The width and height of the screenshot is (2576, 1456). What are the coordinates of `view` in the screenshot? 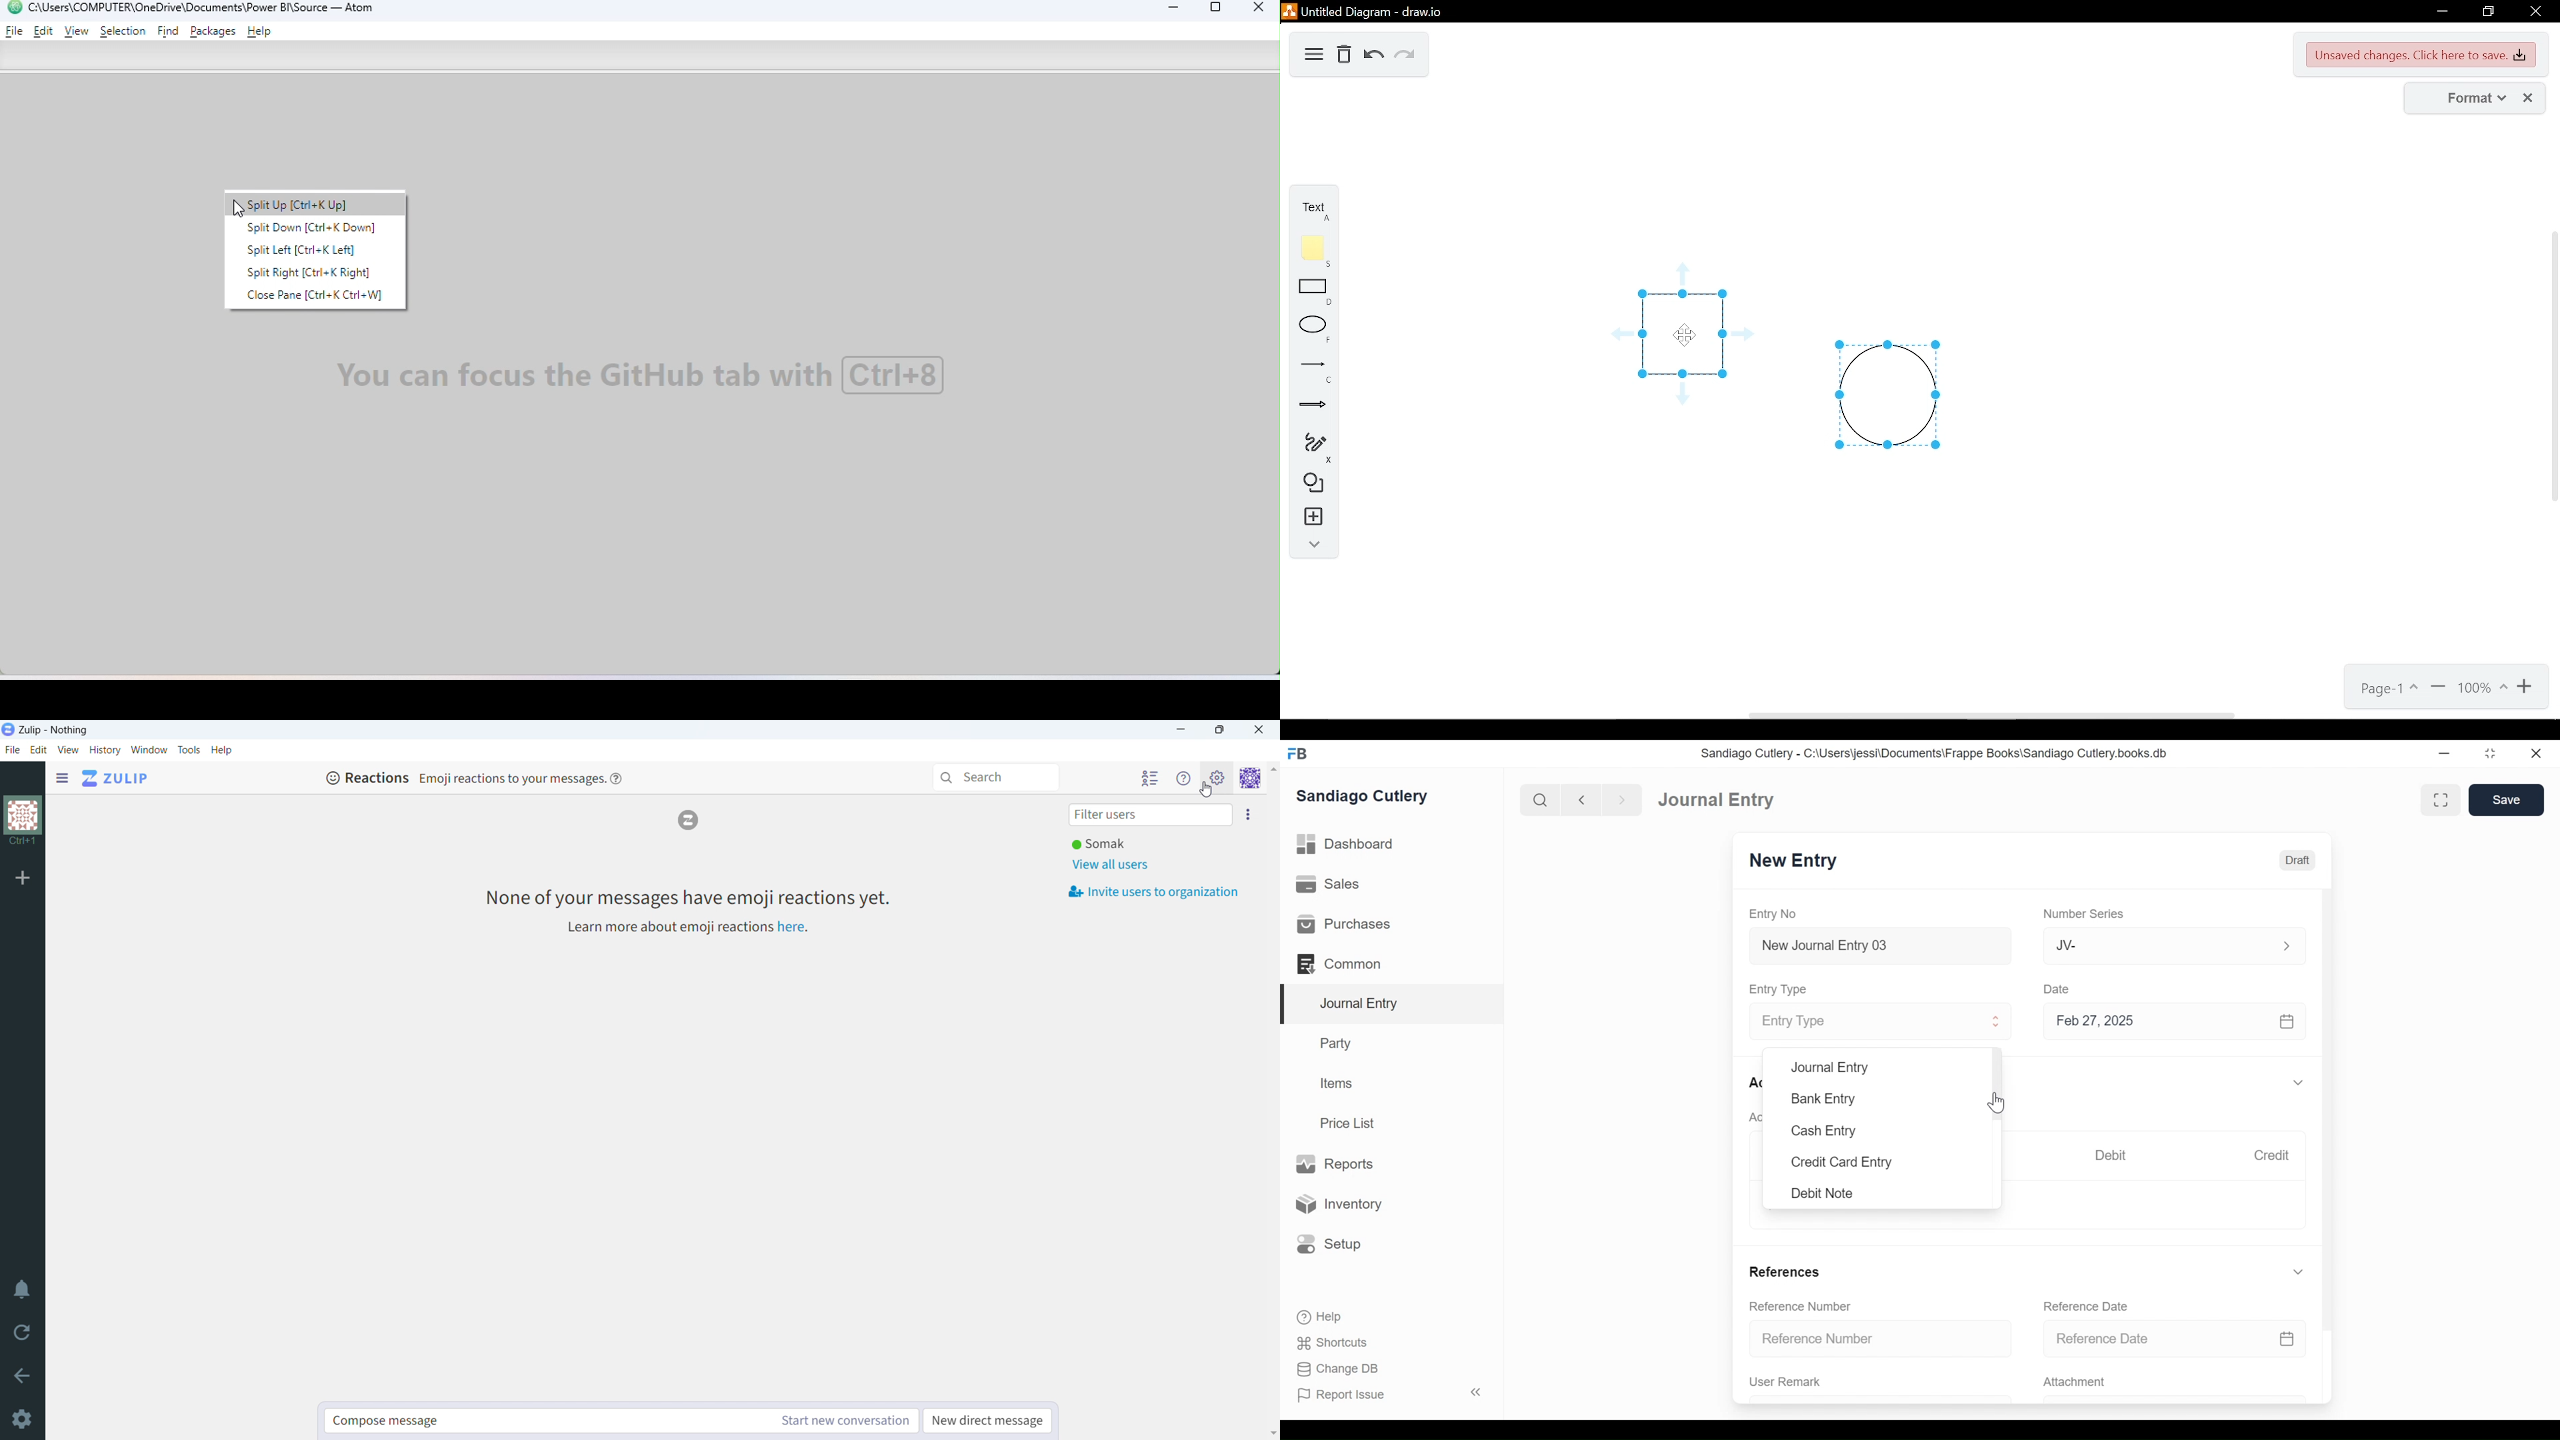 It's located at (69, 750).